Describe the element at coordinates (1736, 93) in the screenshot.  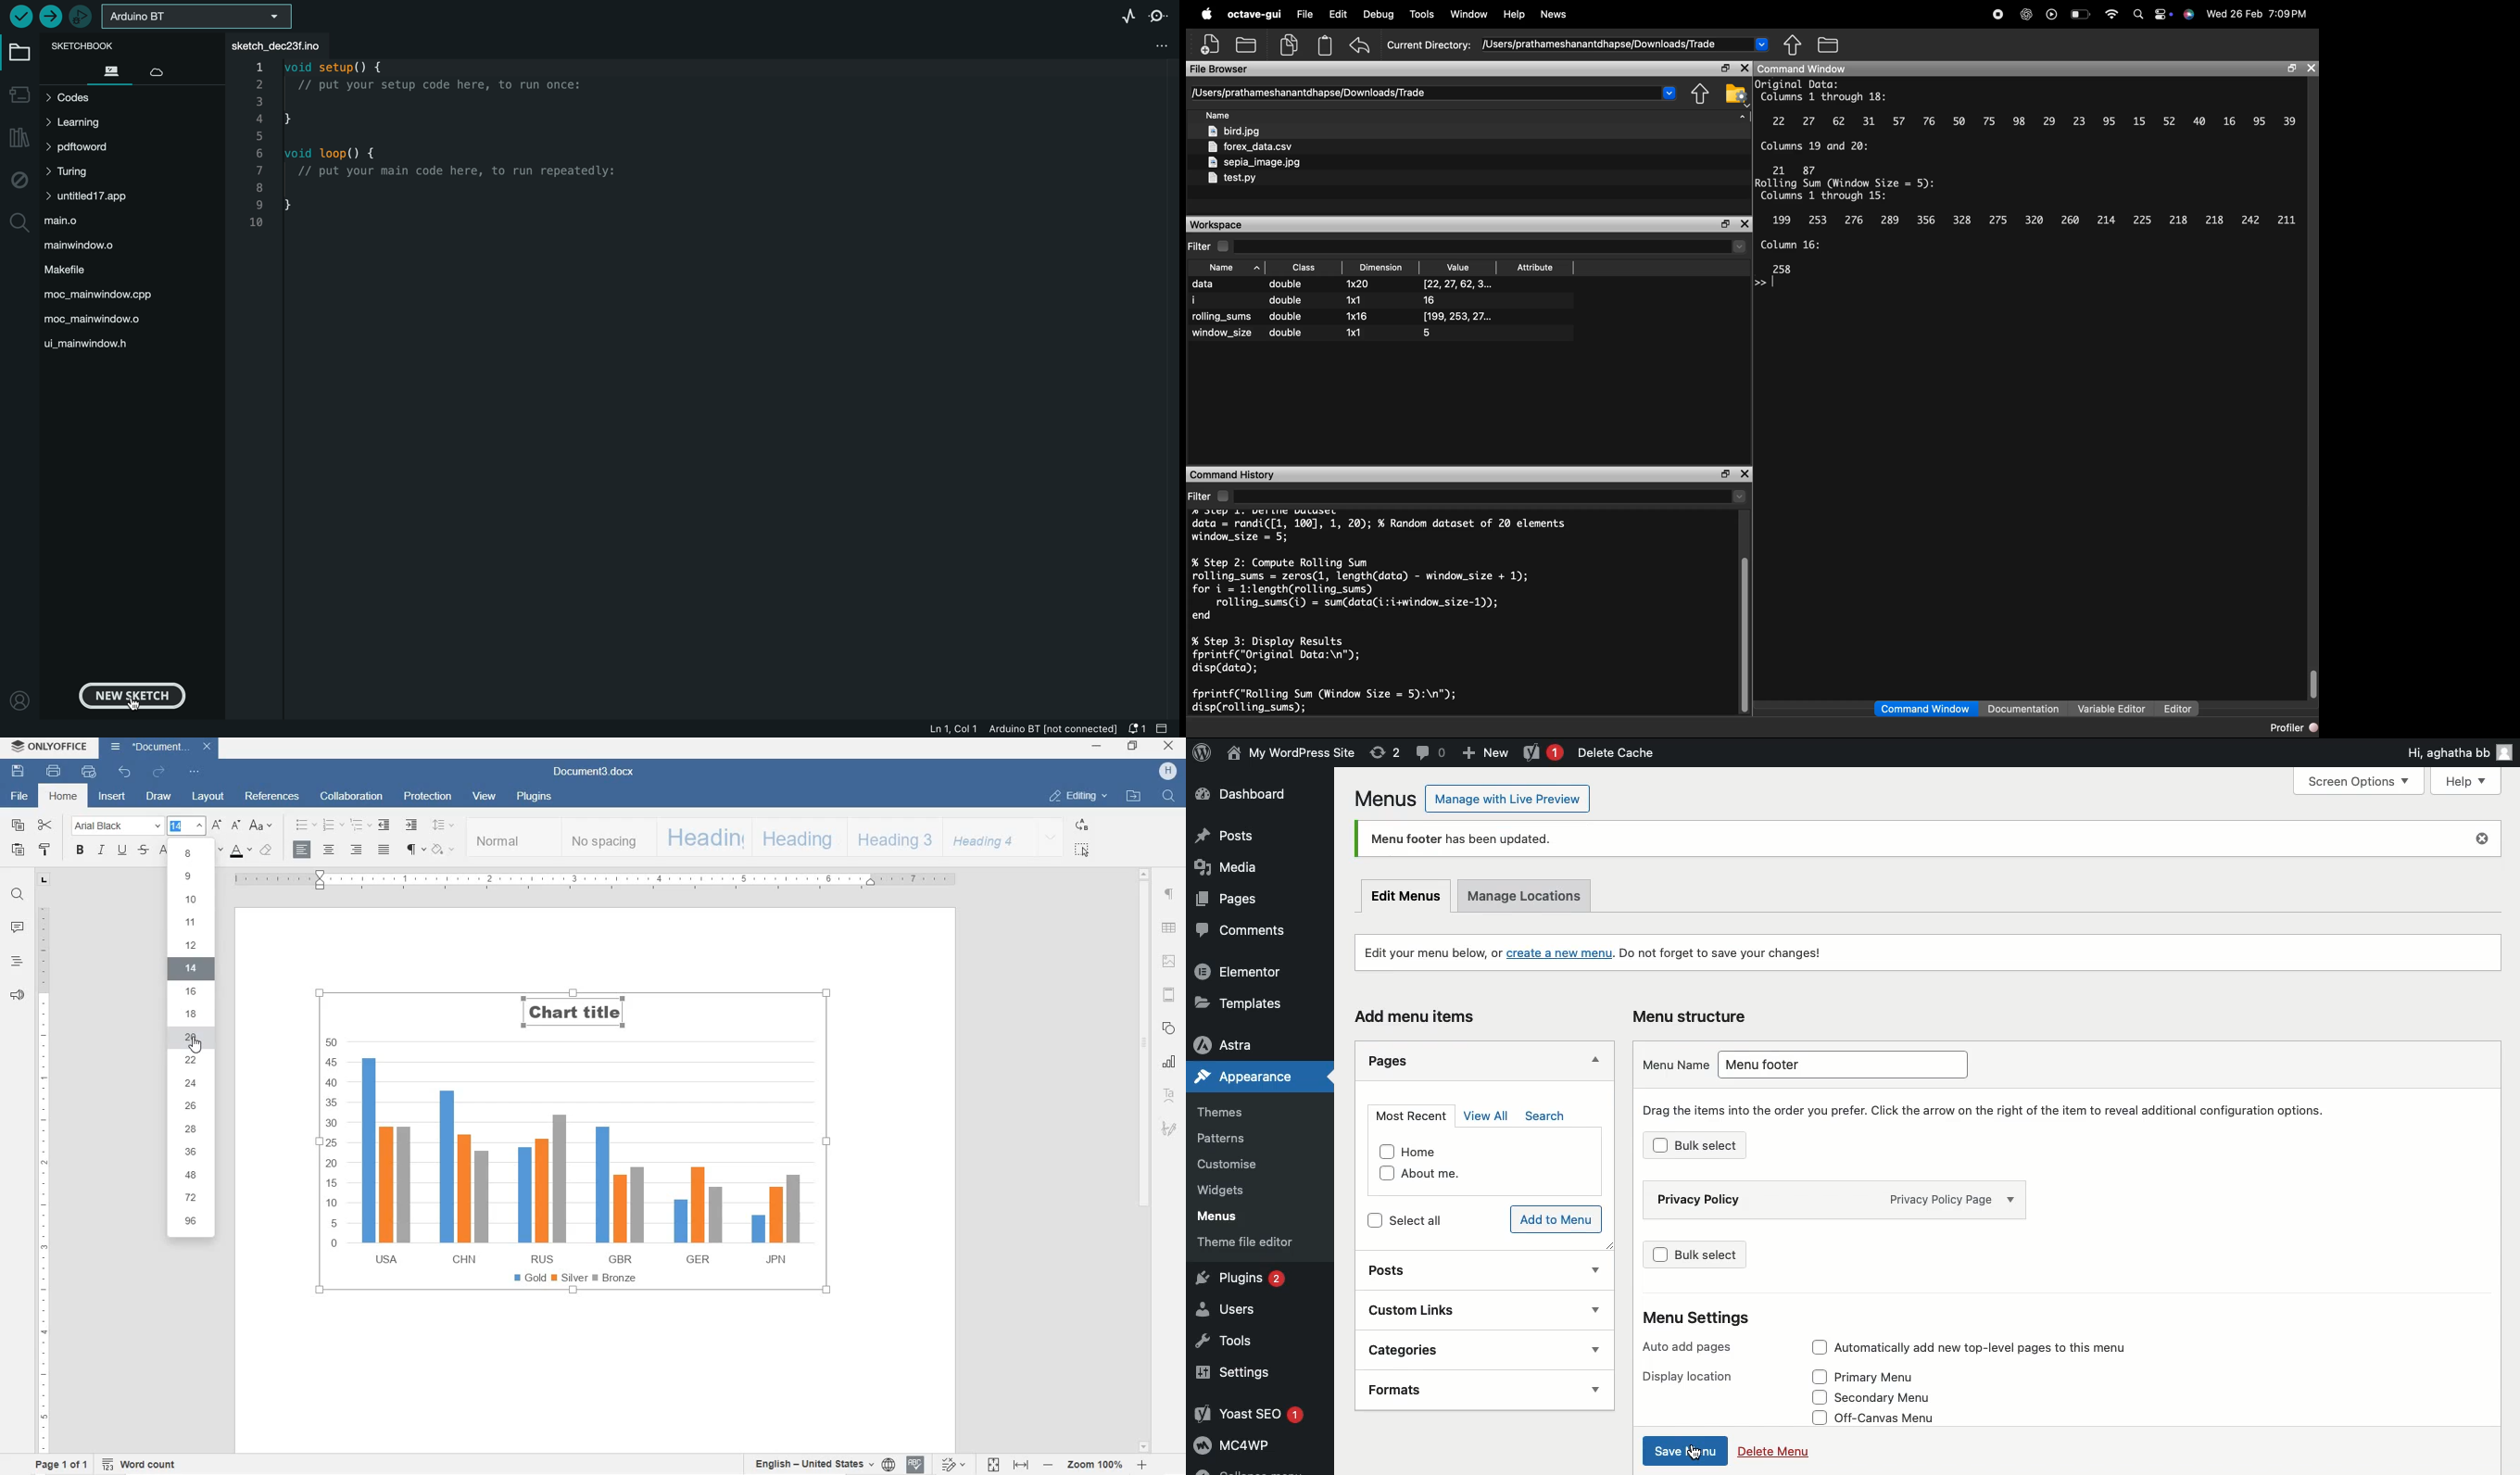
I see `browse your file` at that location.